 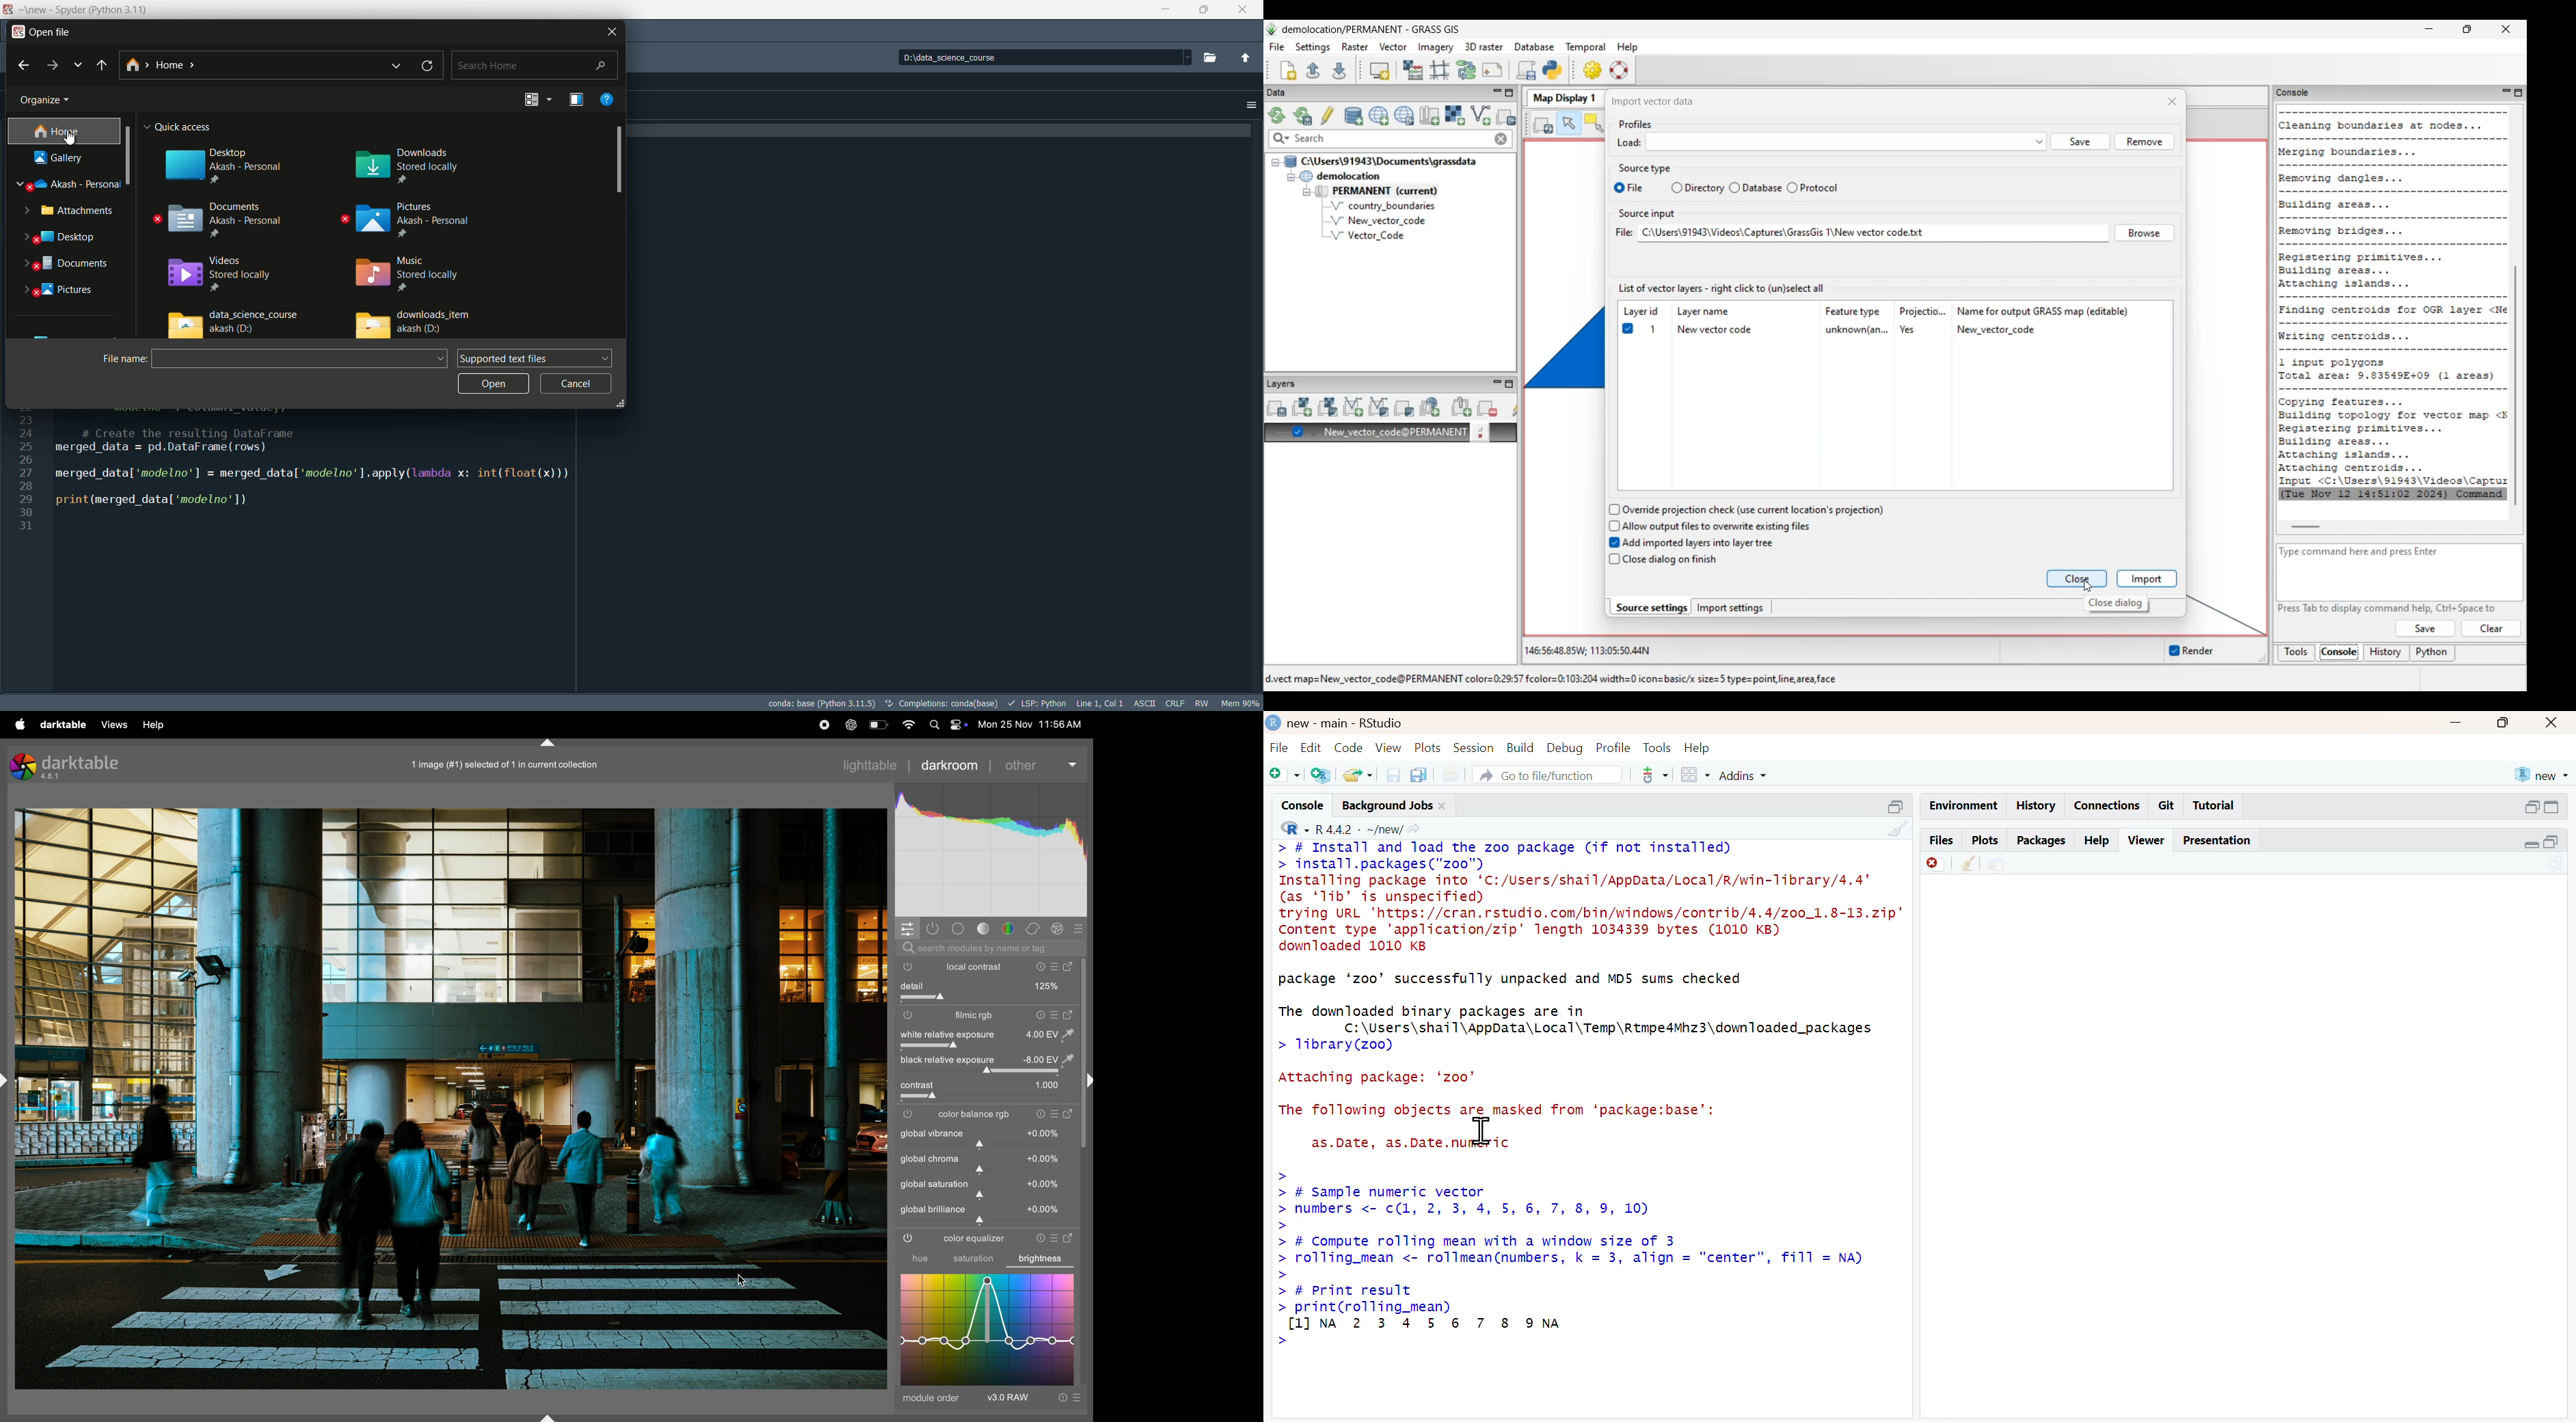 I want to click on slider, so click(x=985, y=1197).